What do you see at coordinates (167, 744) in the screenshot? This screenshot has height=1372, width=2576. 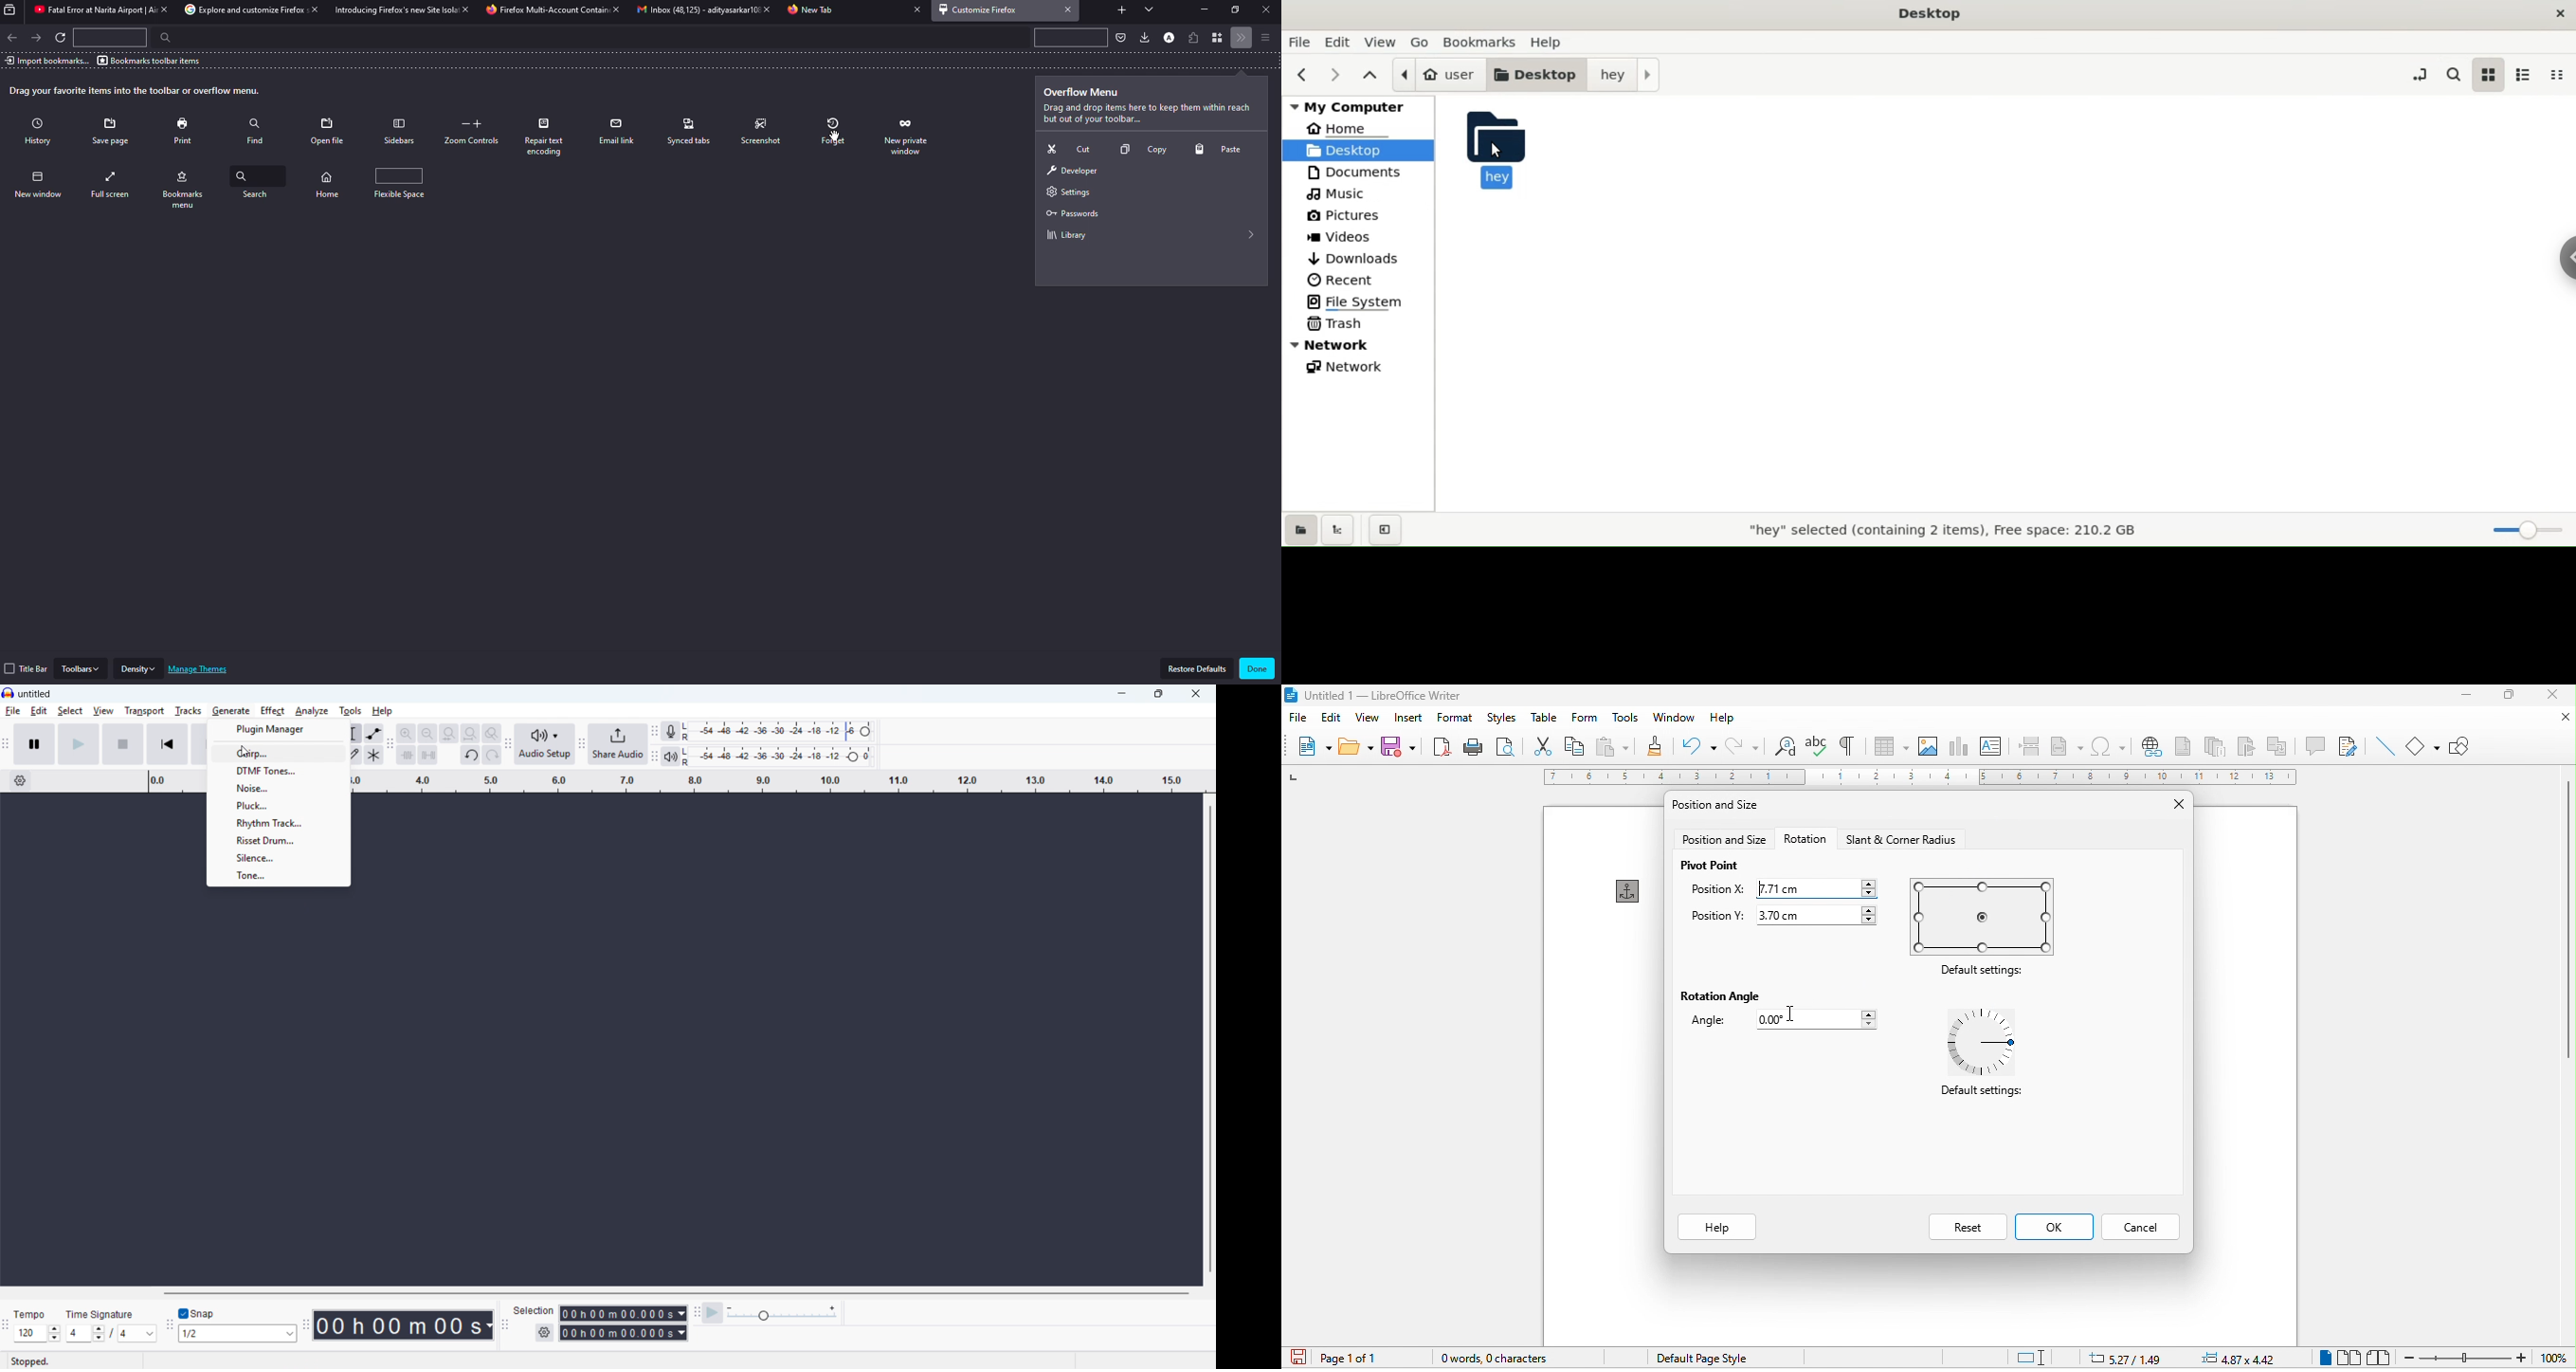 I see `Skip to start ` at bounding box center [167, 744].